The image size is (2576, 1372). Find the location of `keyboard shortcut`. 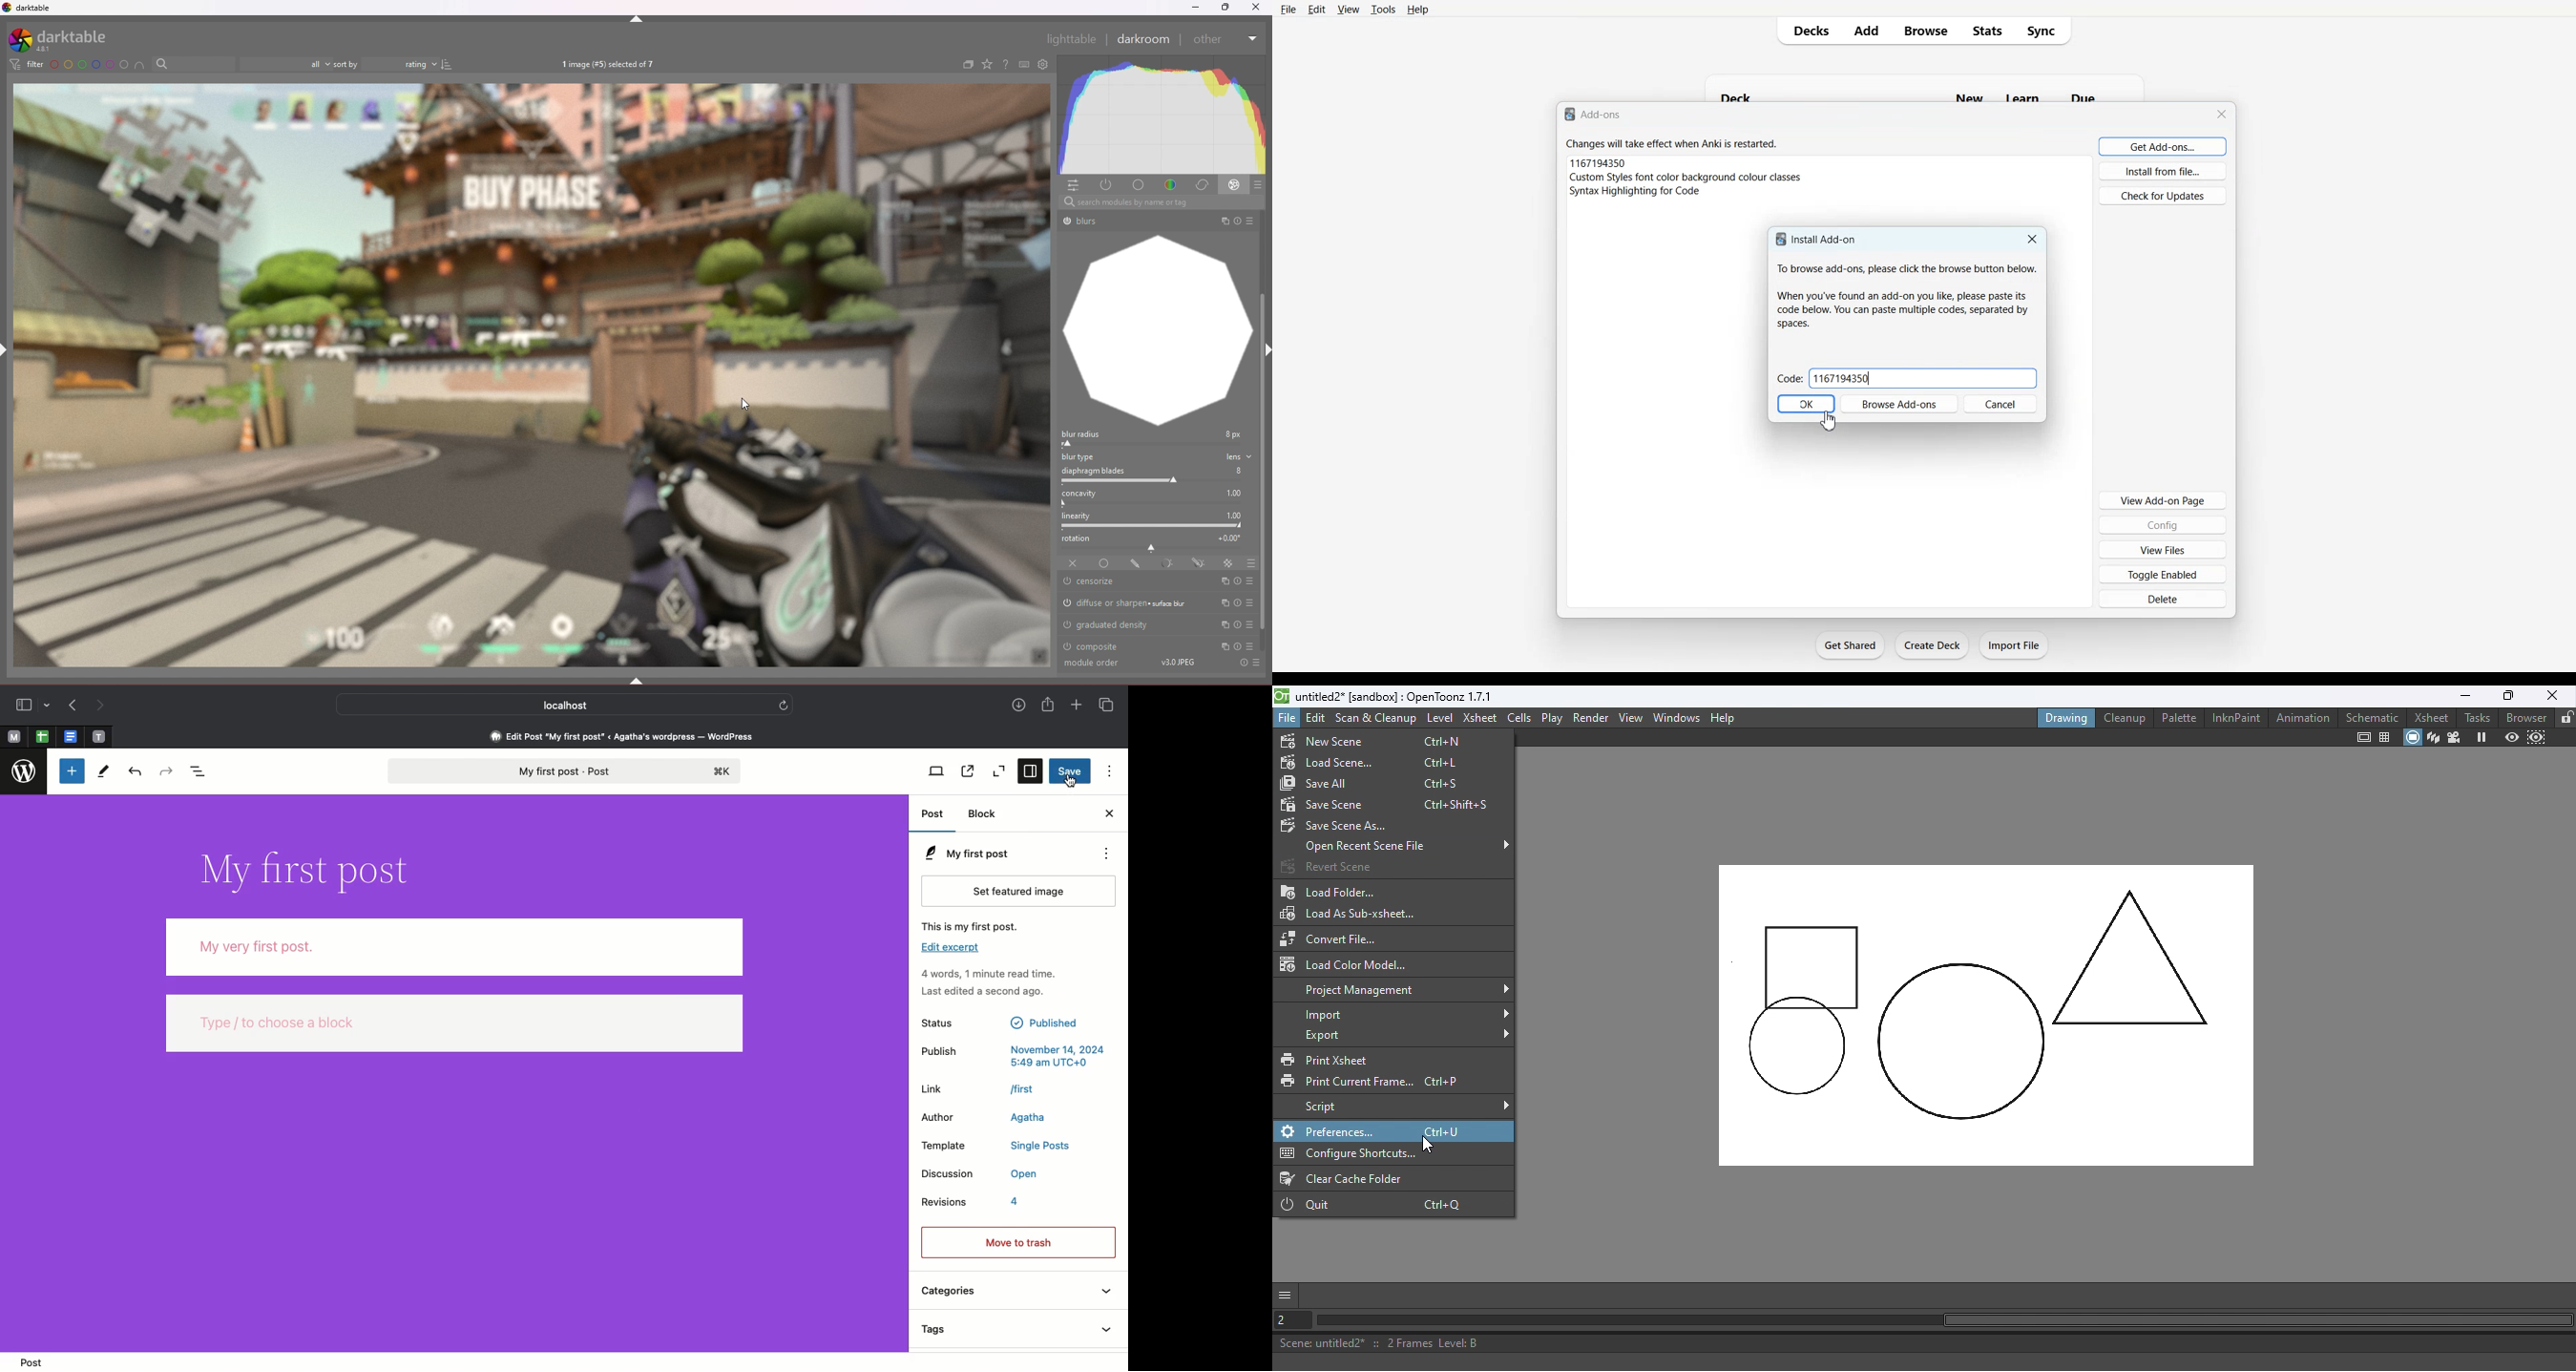

keyboard shortcut is located at coordinates (1025, 64).